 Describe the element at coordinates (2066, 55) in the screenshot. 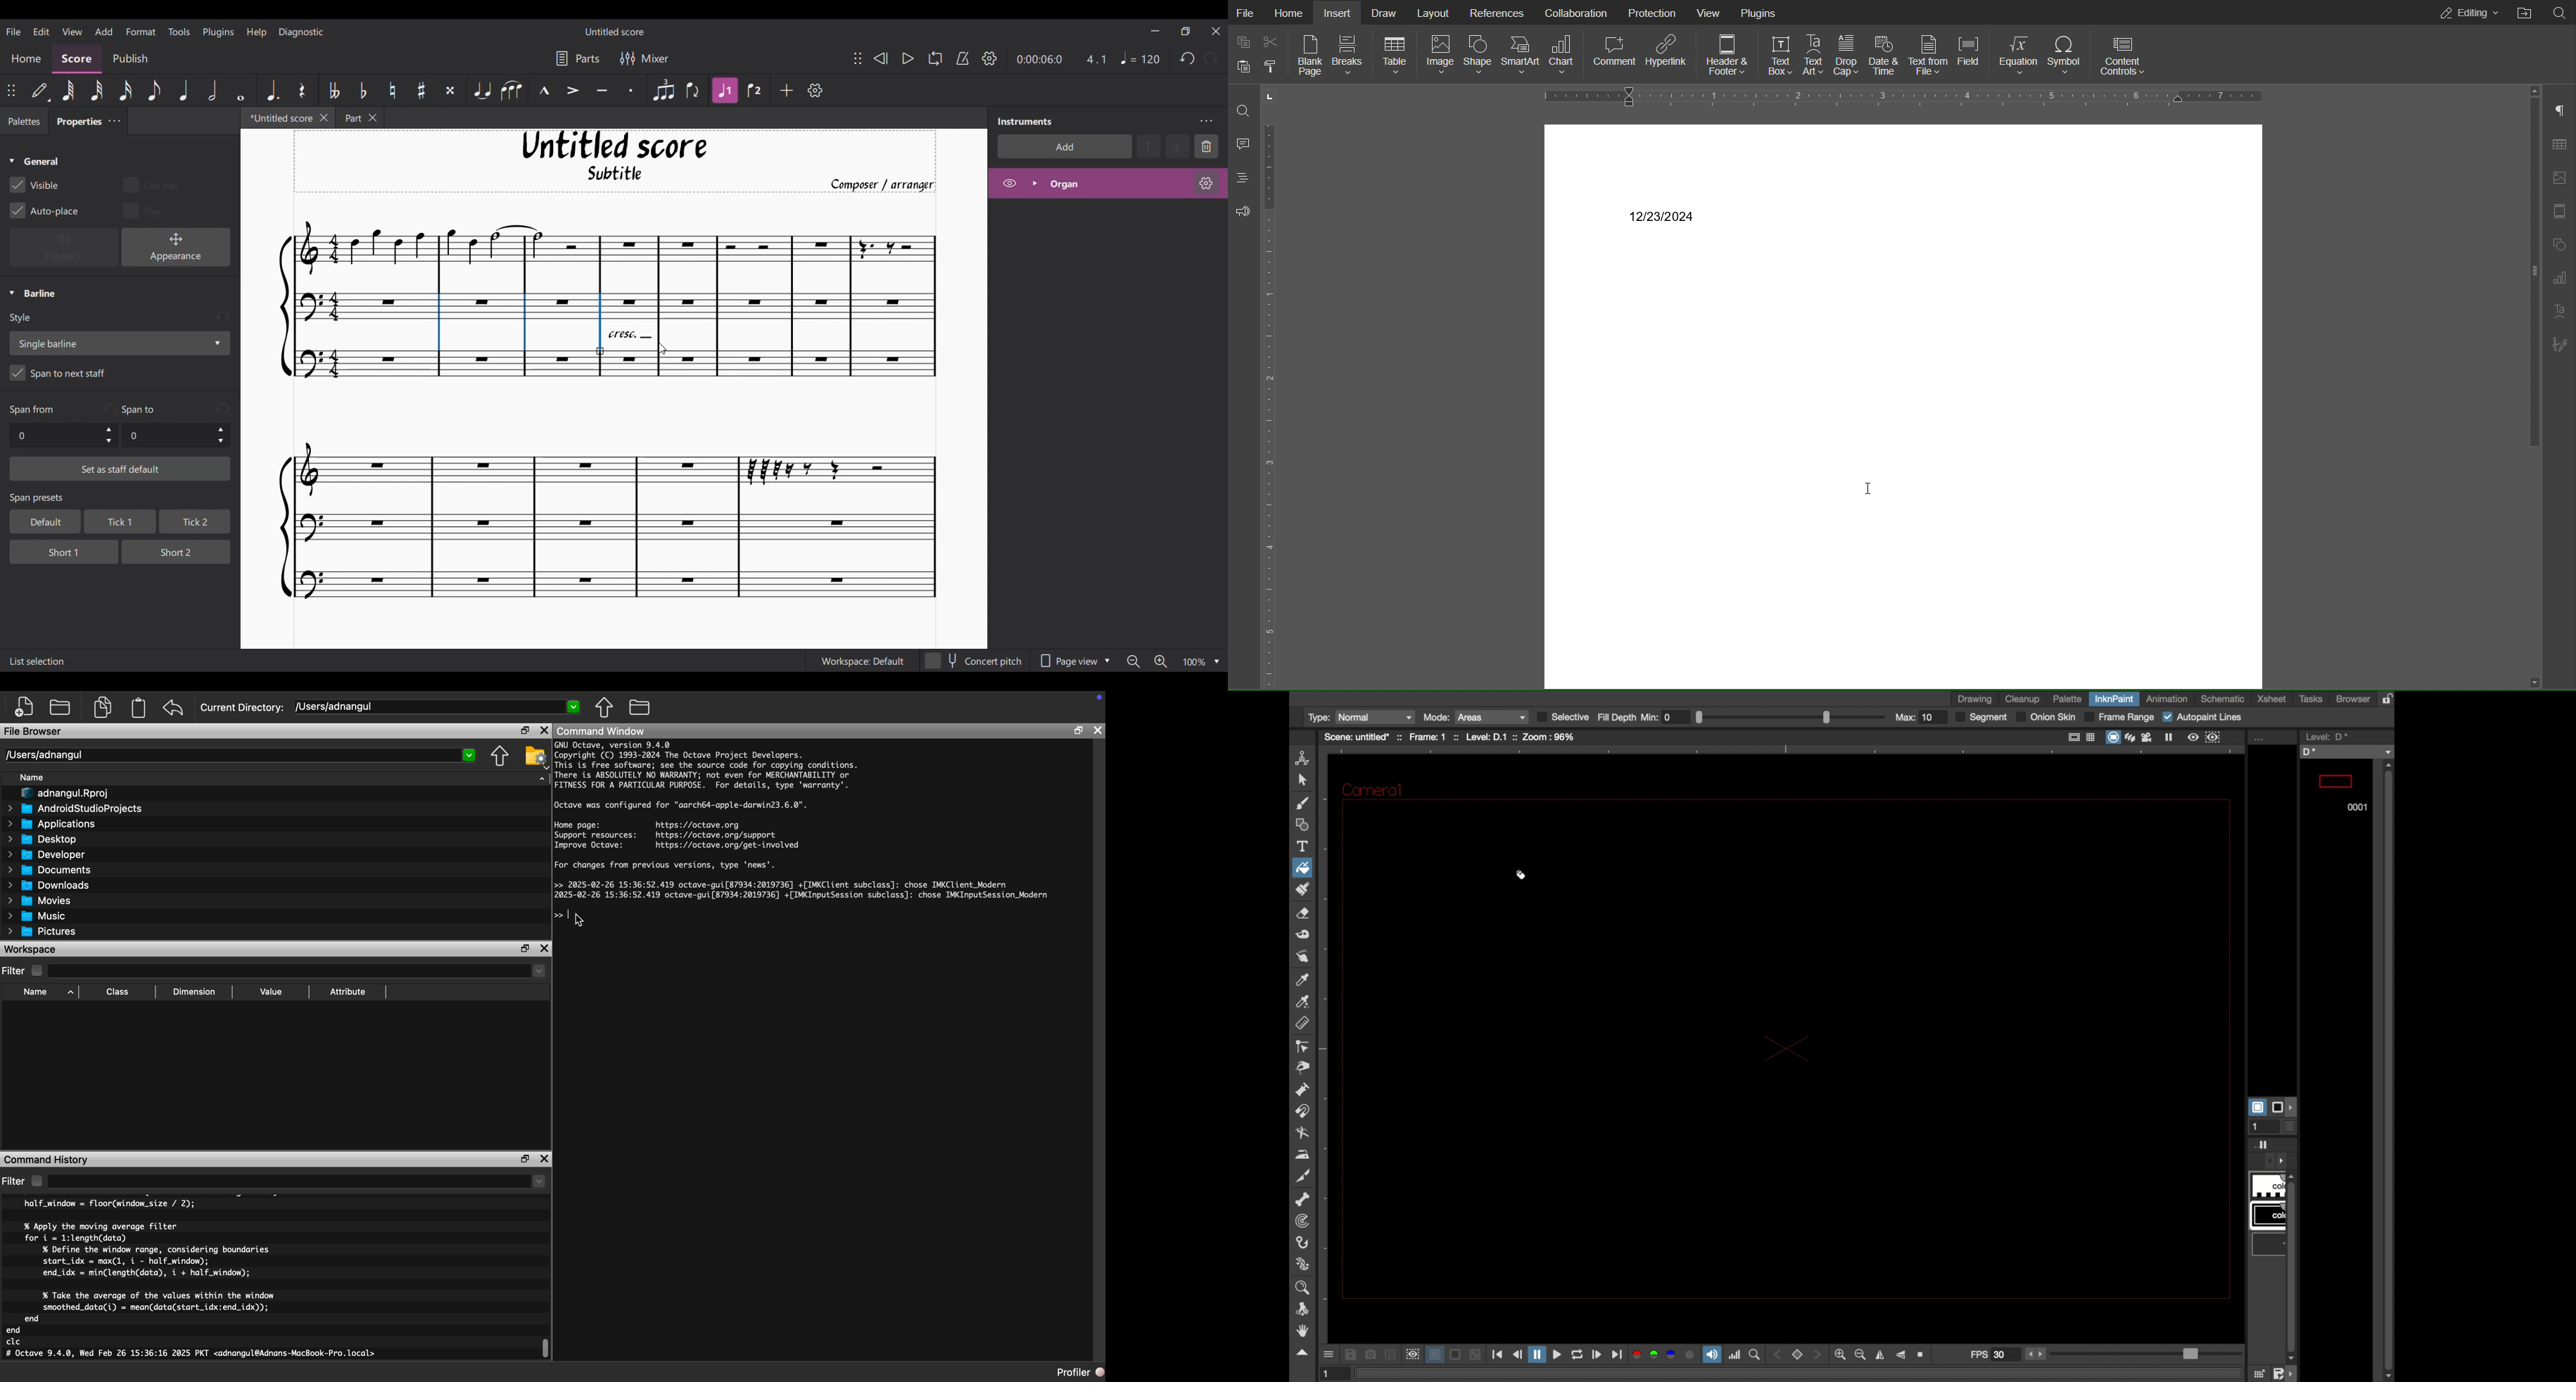

I see `Symbol` at that location.